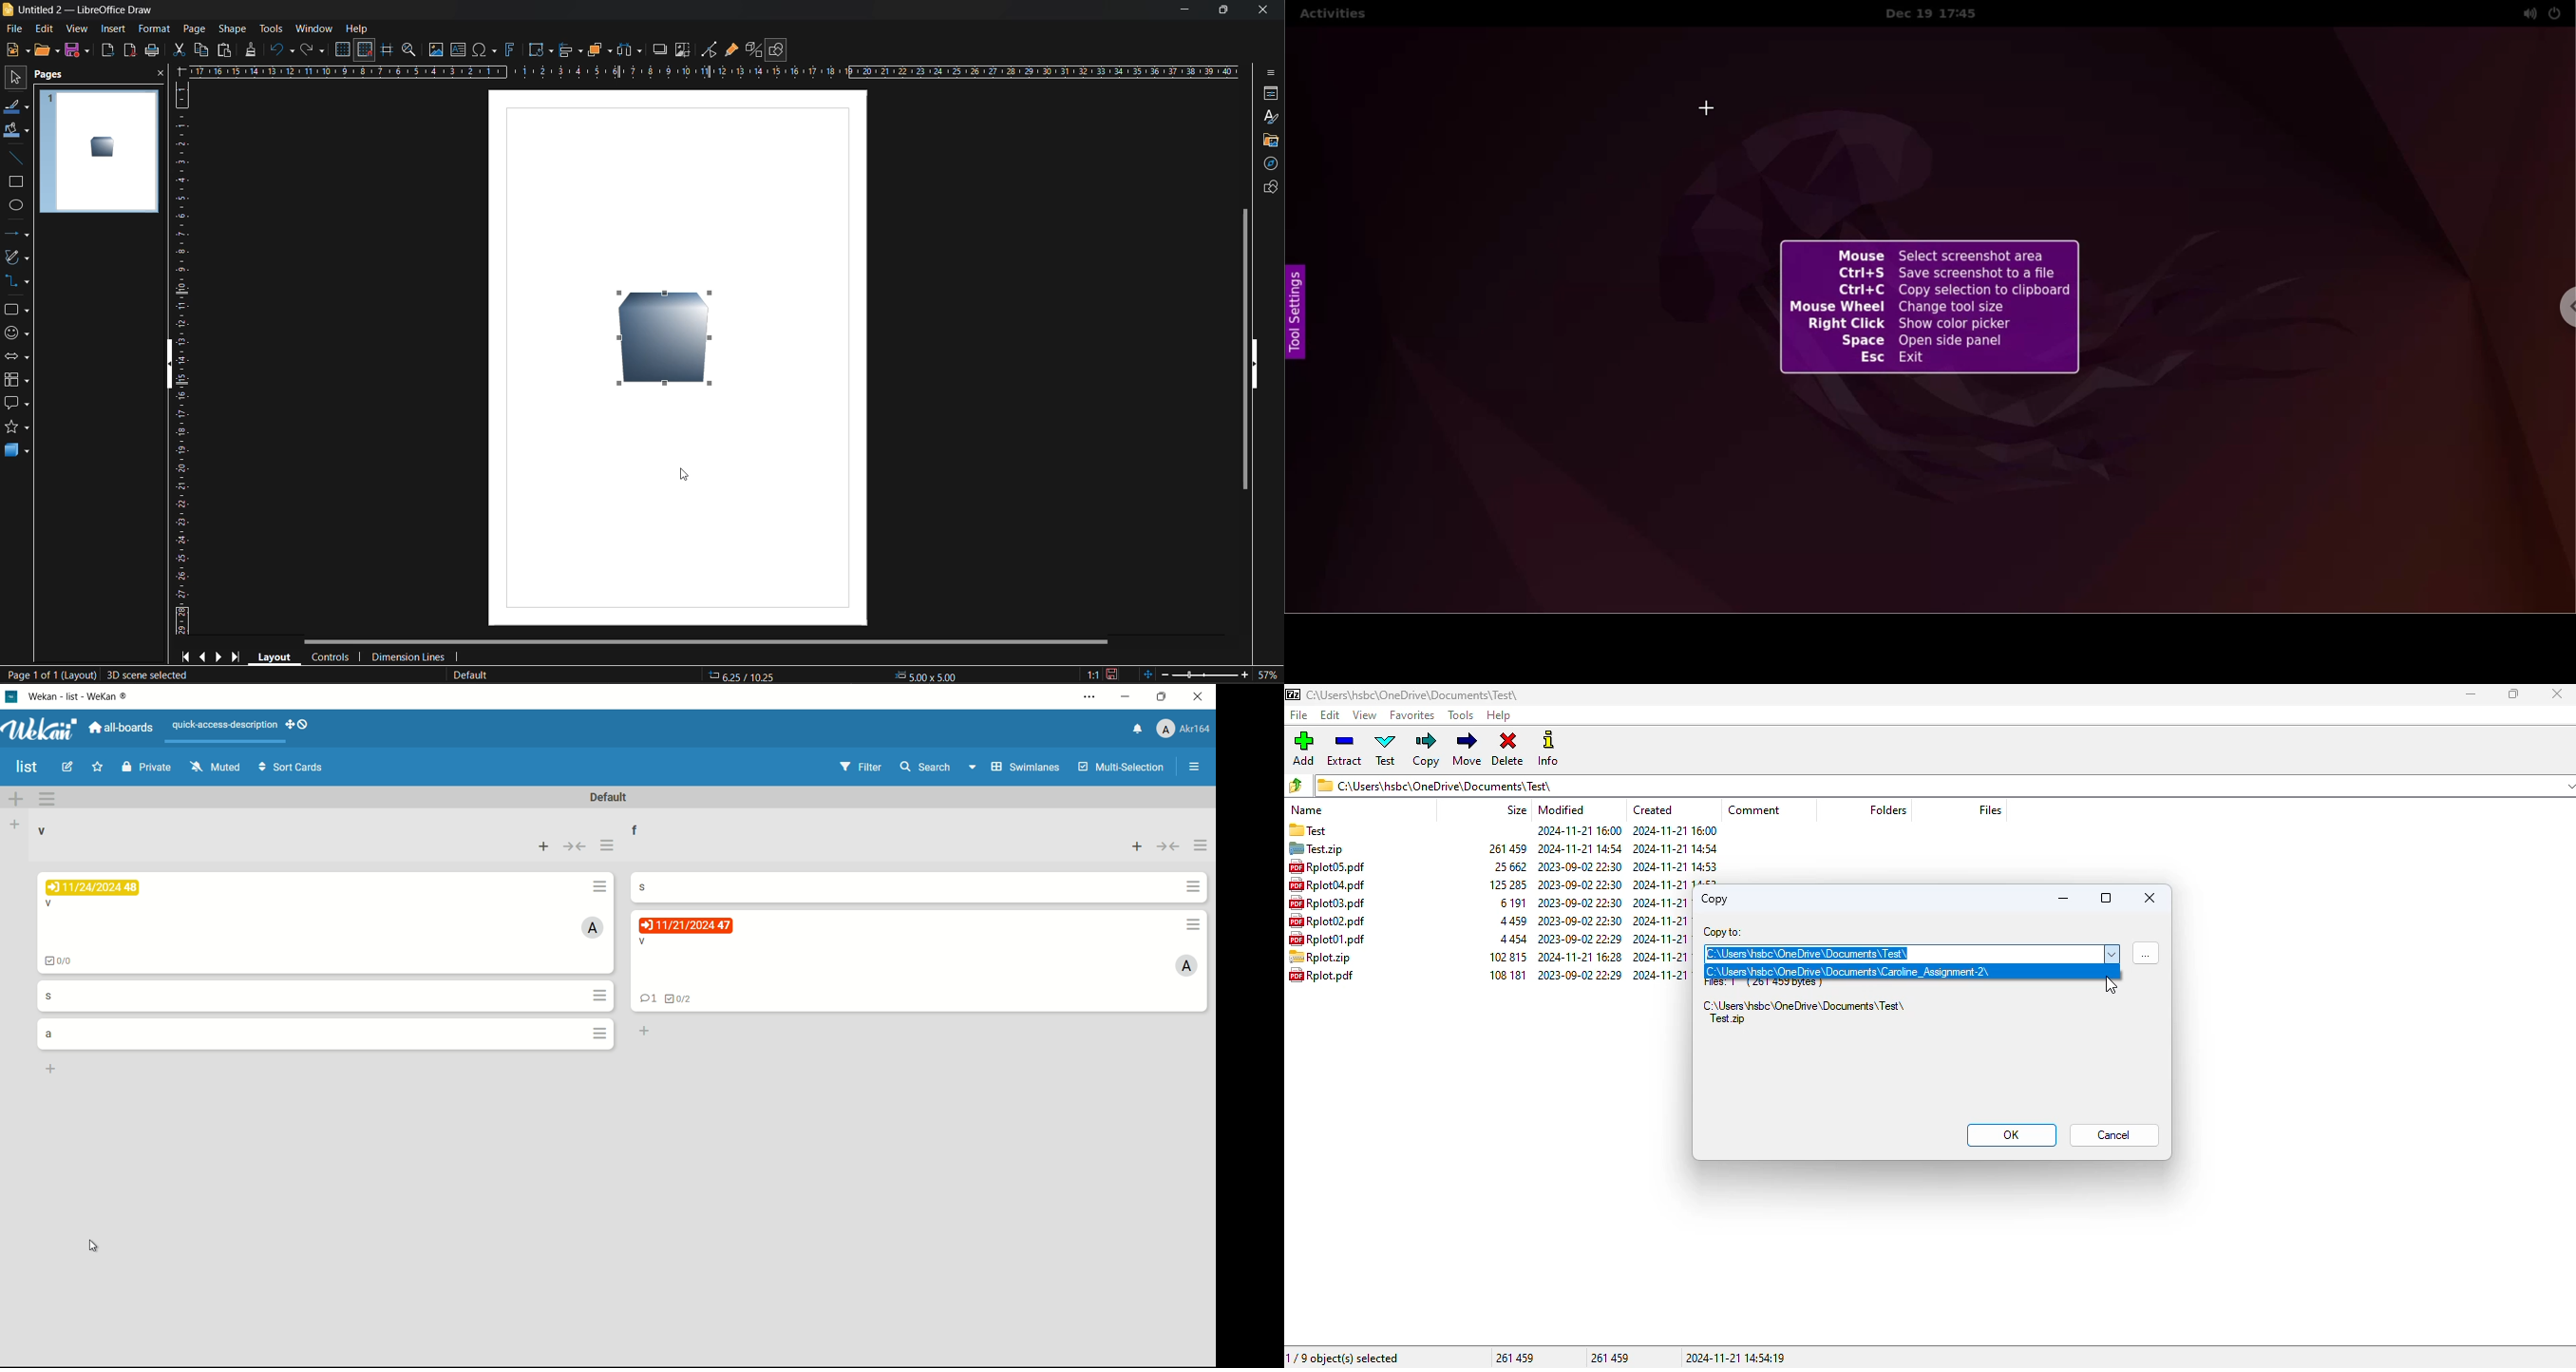  Describe the element at coordinates (780, 50) in the screenshot. I see `show draw functions` at that location.